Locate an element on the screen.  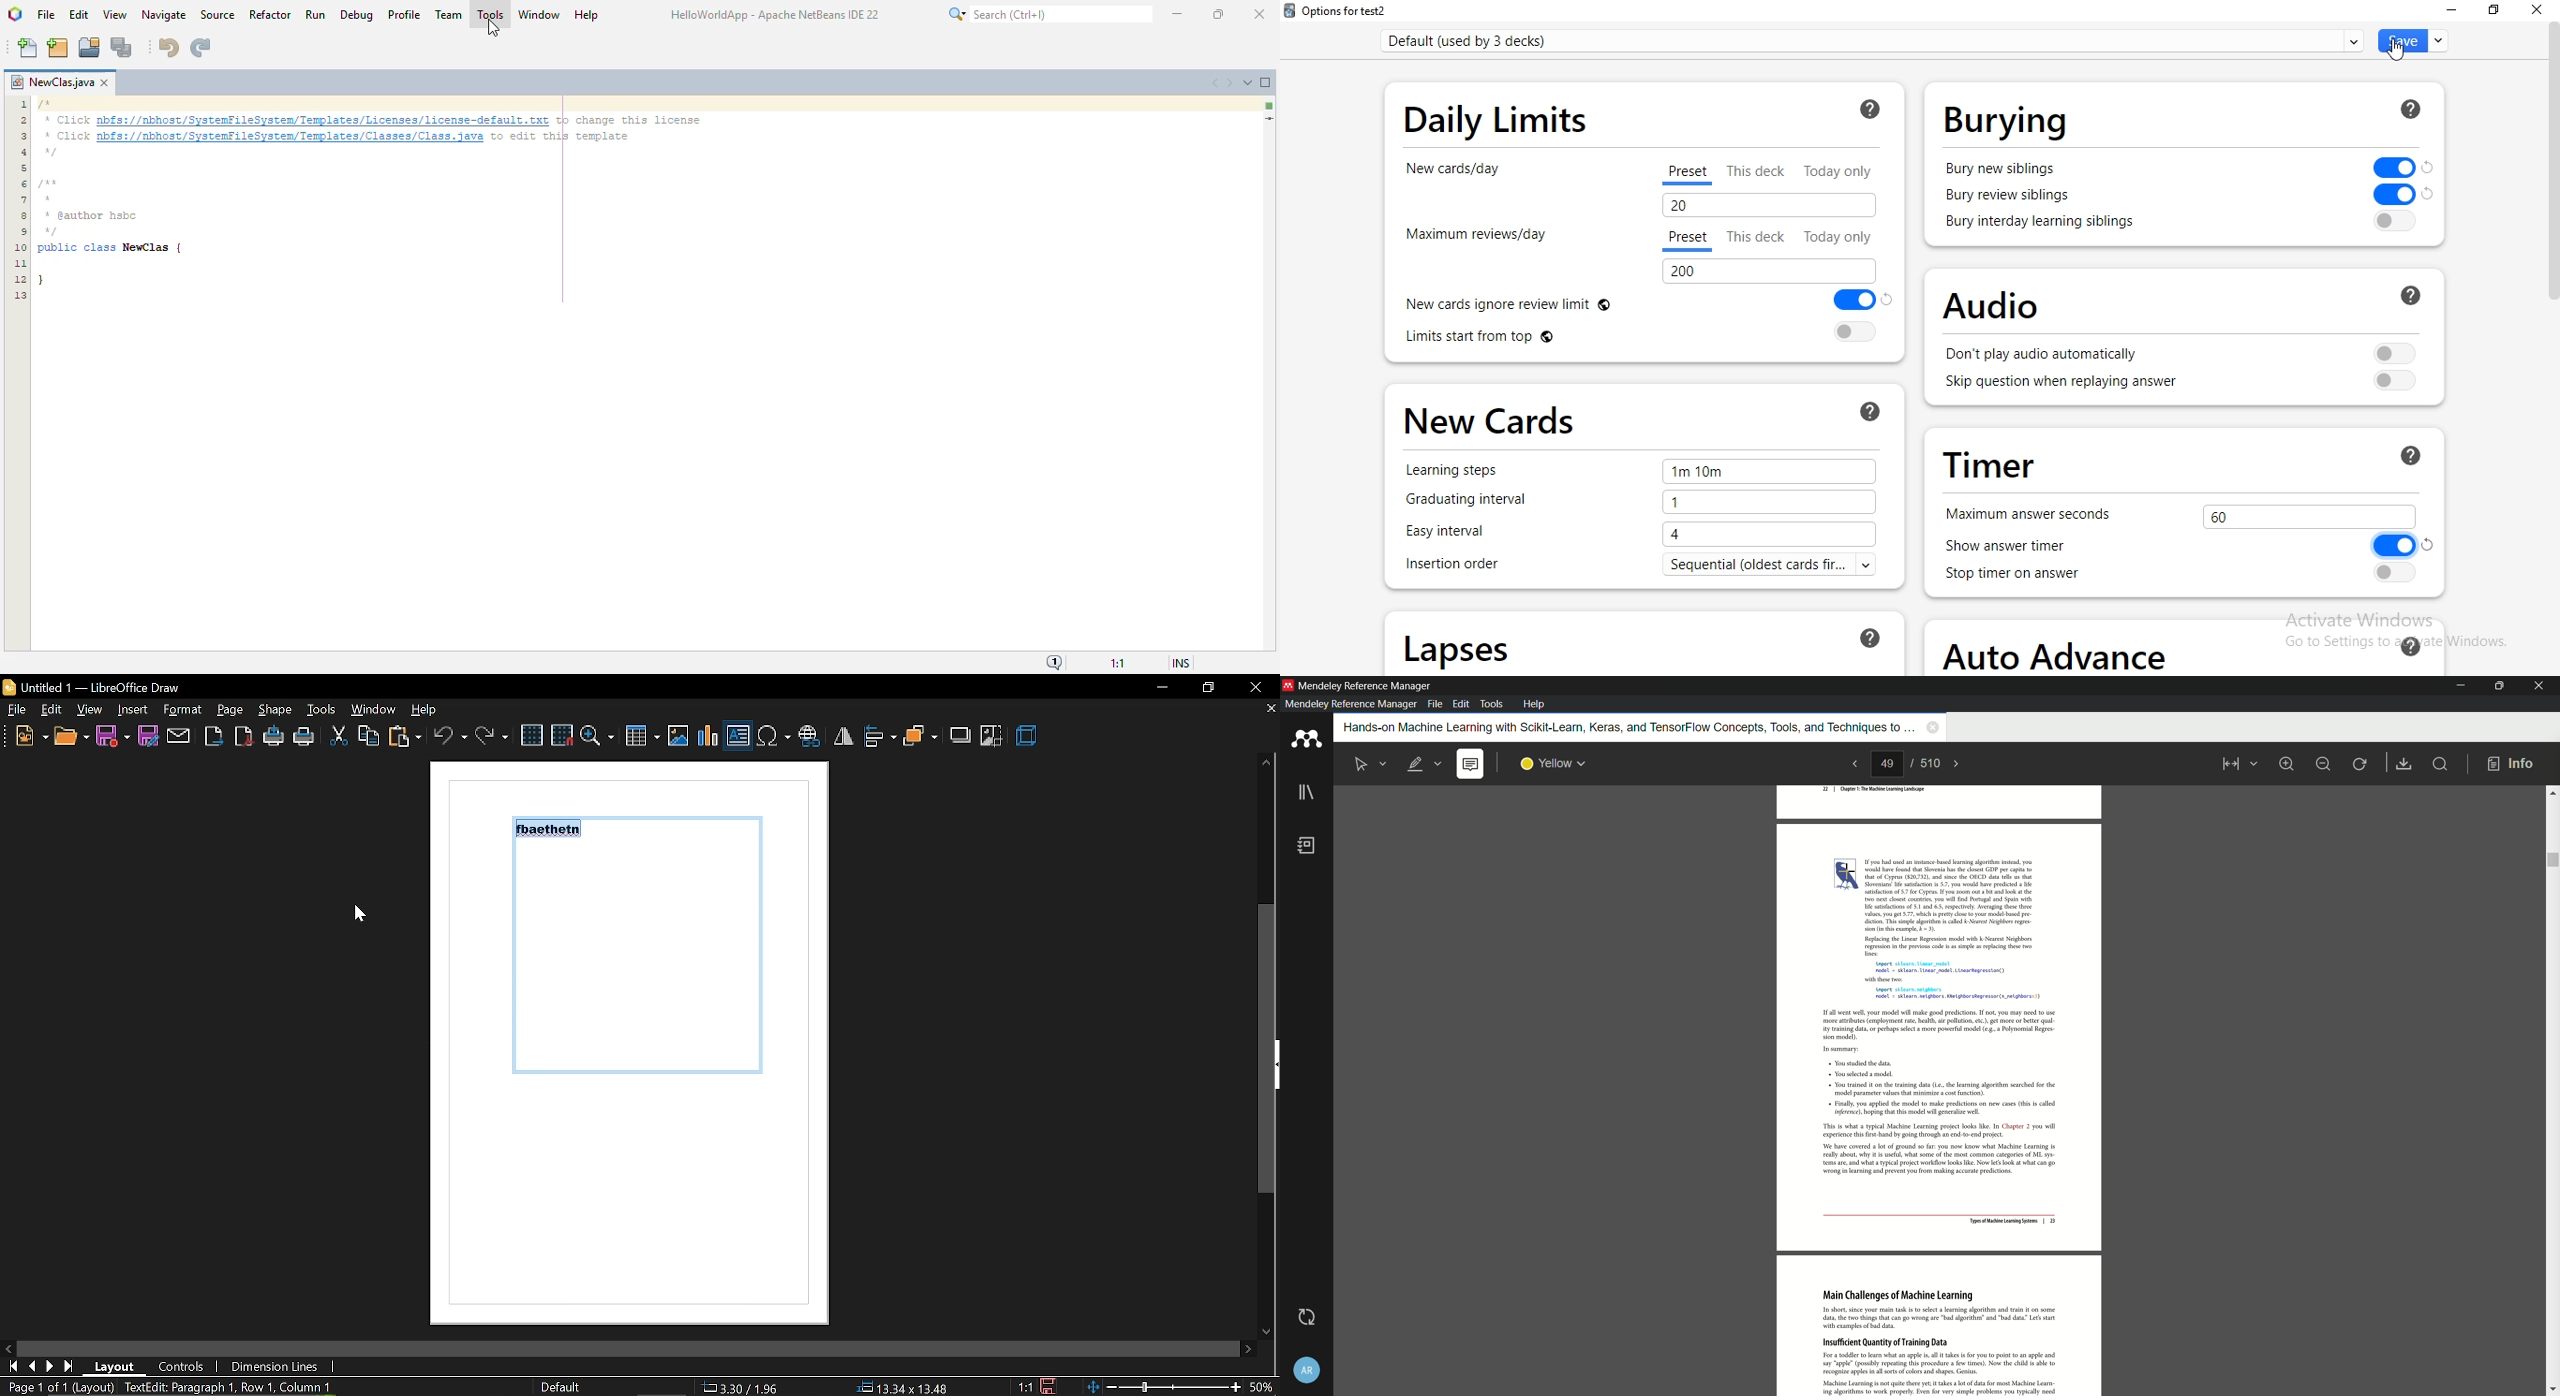
auto advance is located at coordinates (2190, 649).